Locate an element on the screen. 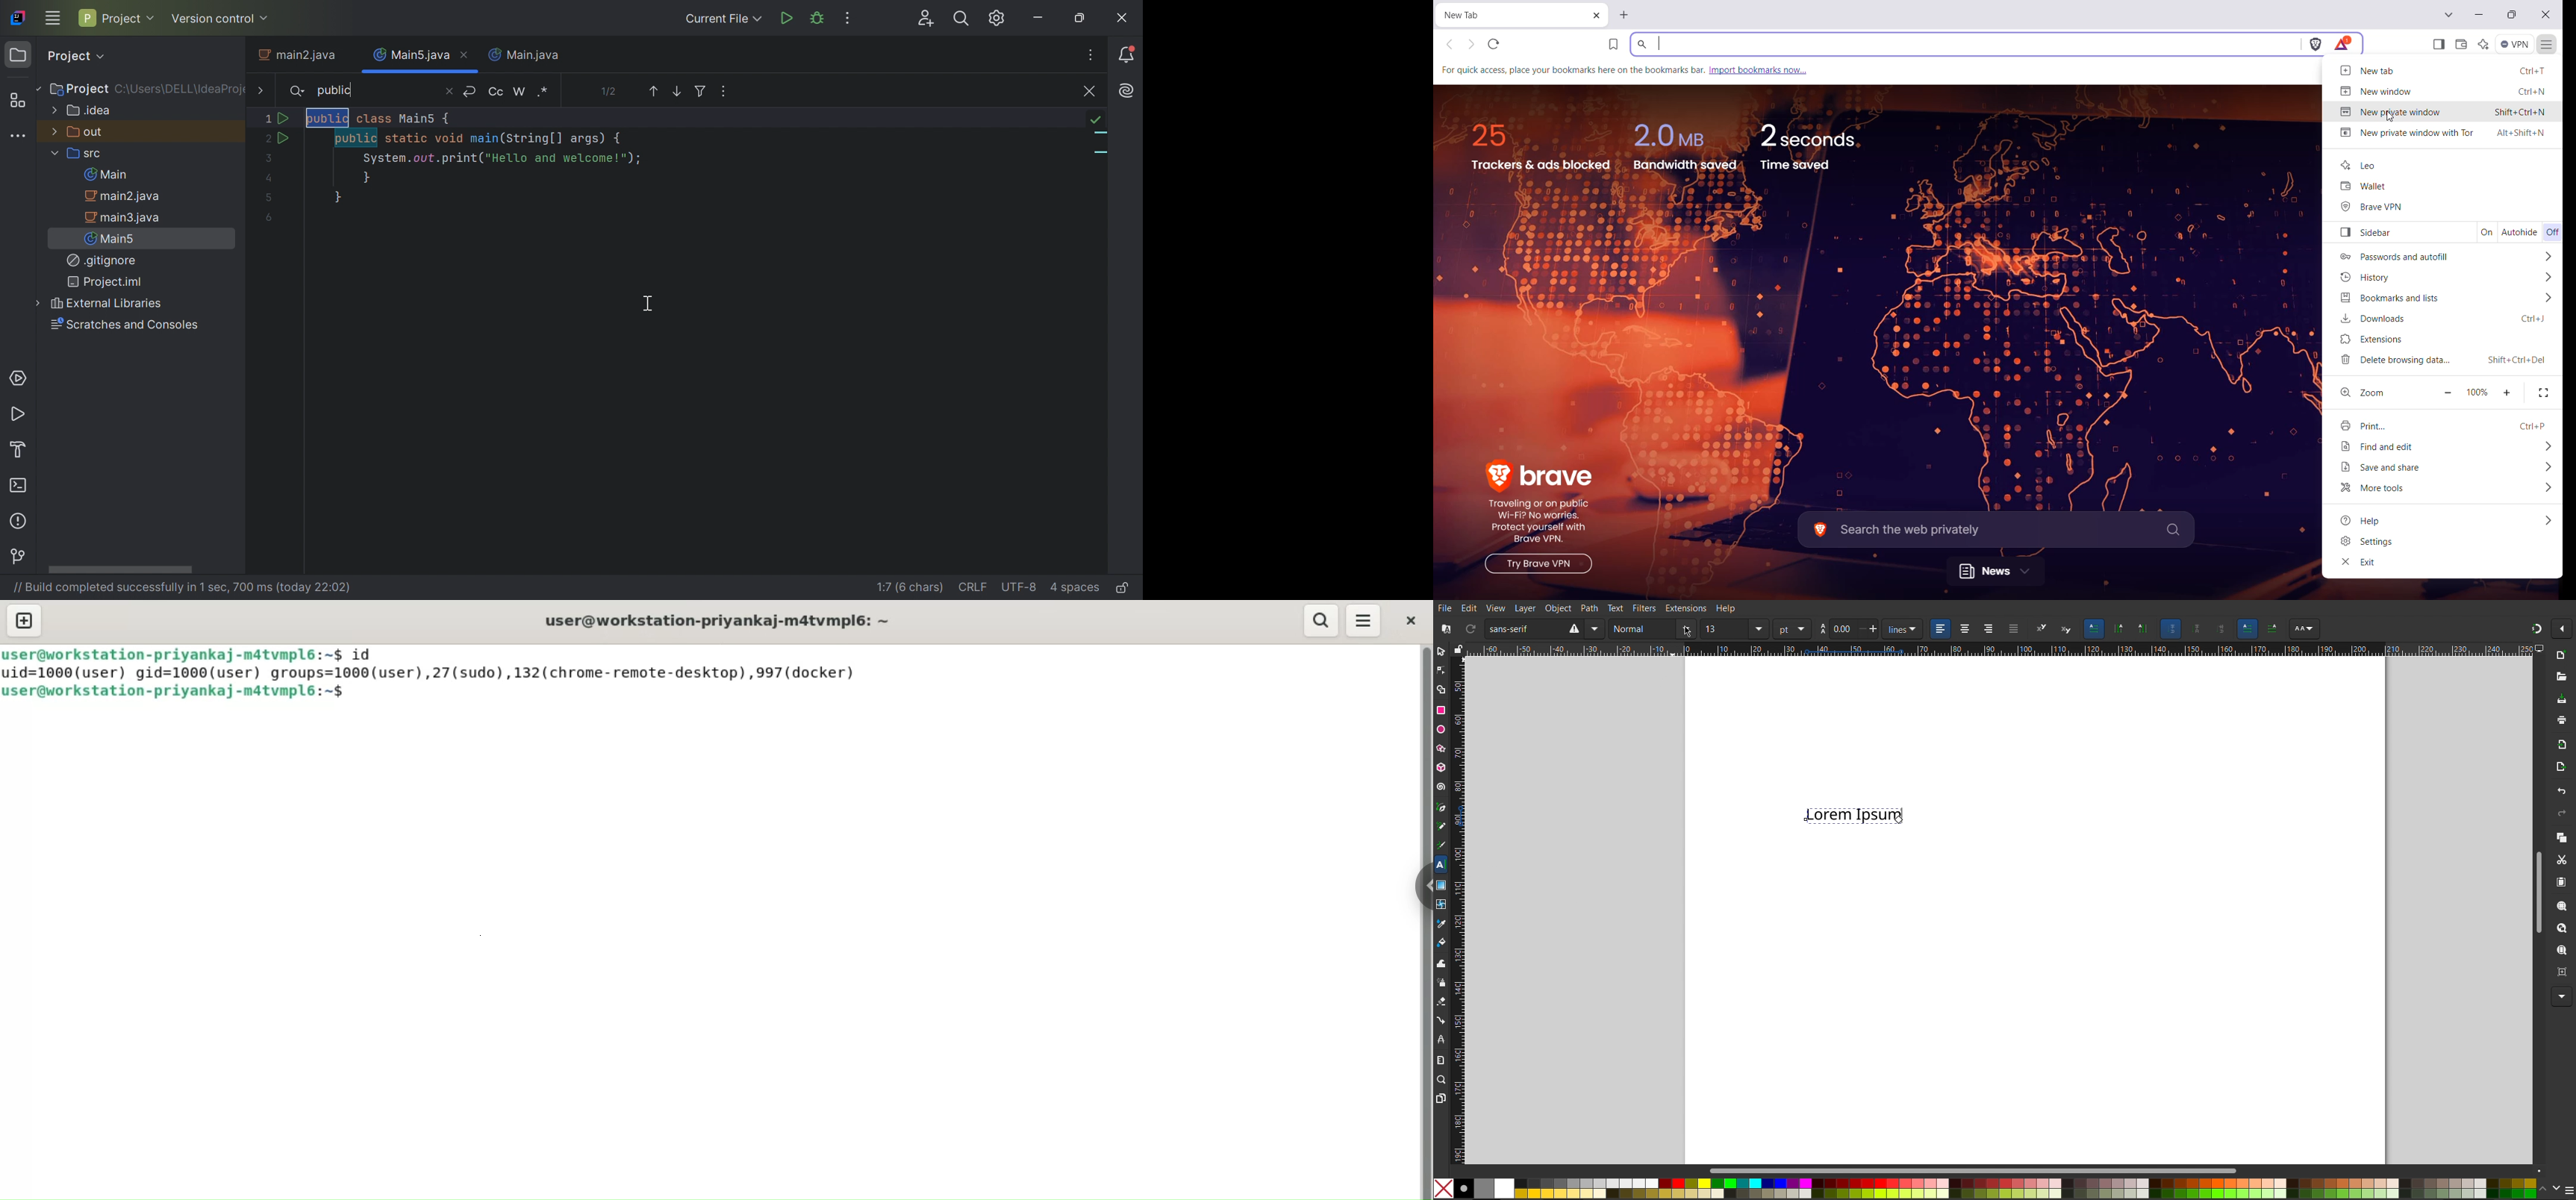 This screenshot has width=2576, height=1204. Select is located at coordinates (1441, 653).